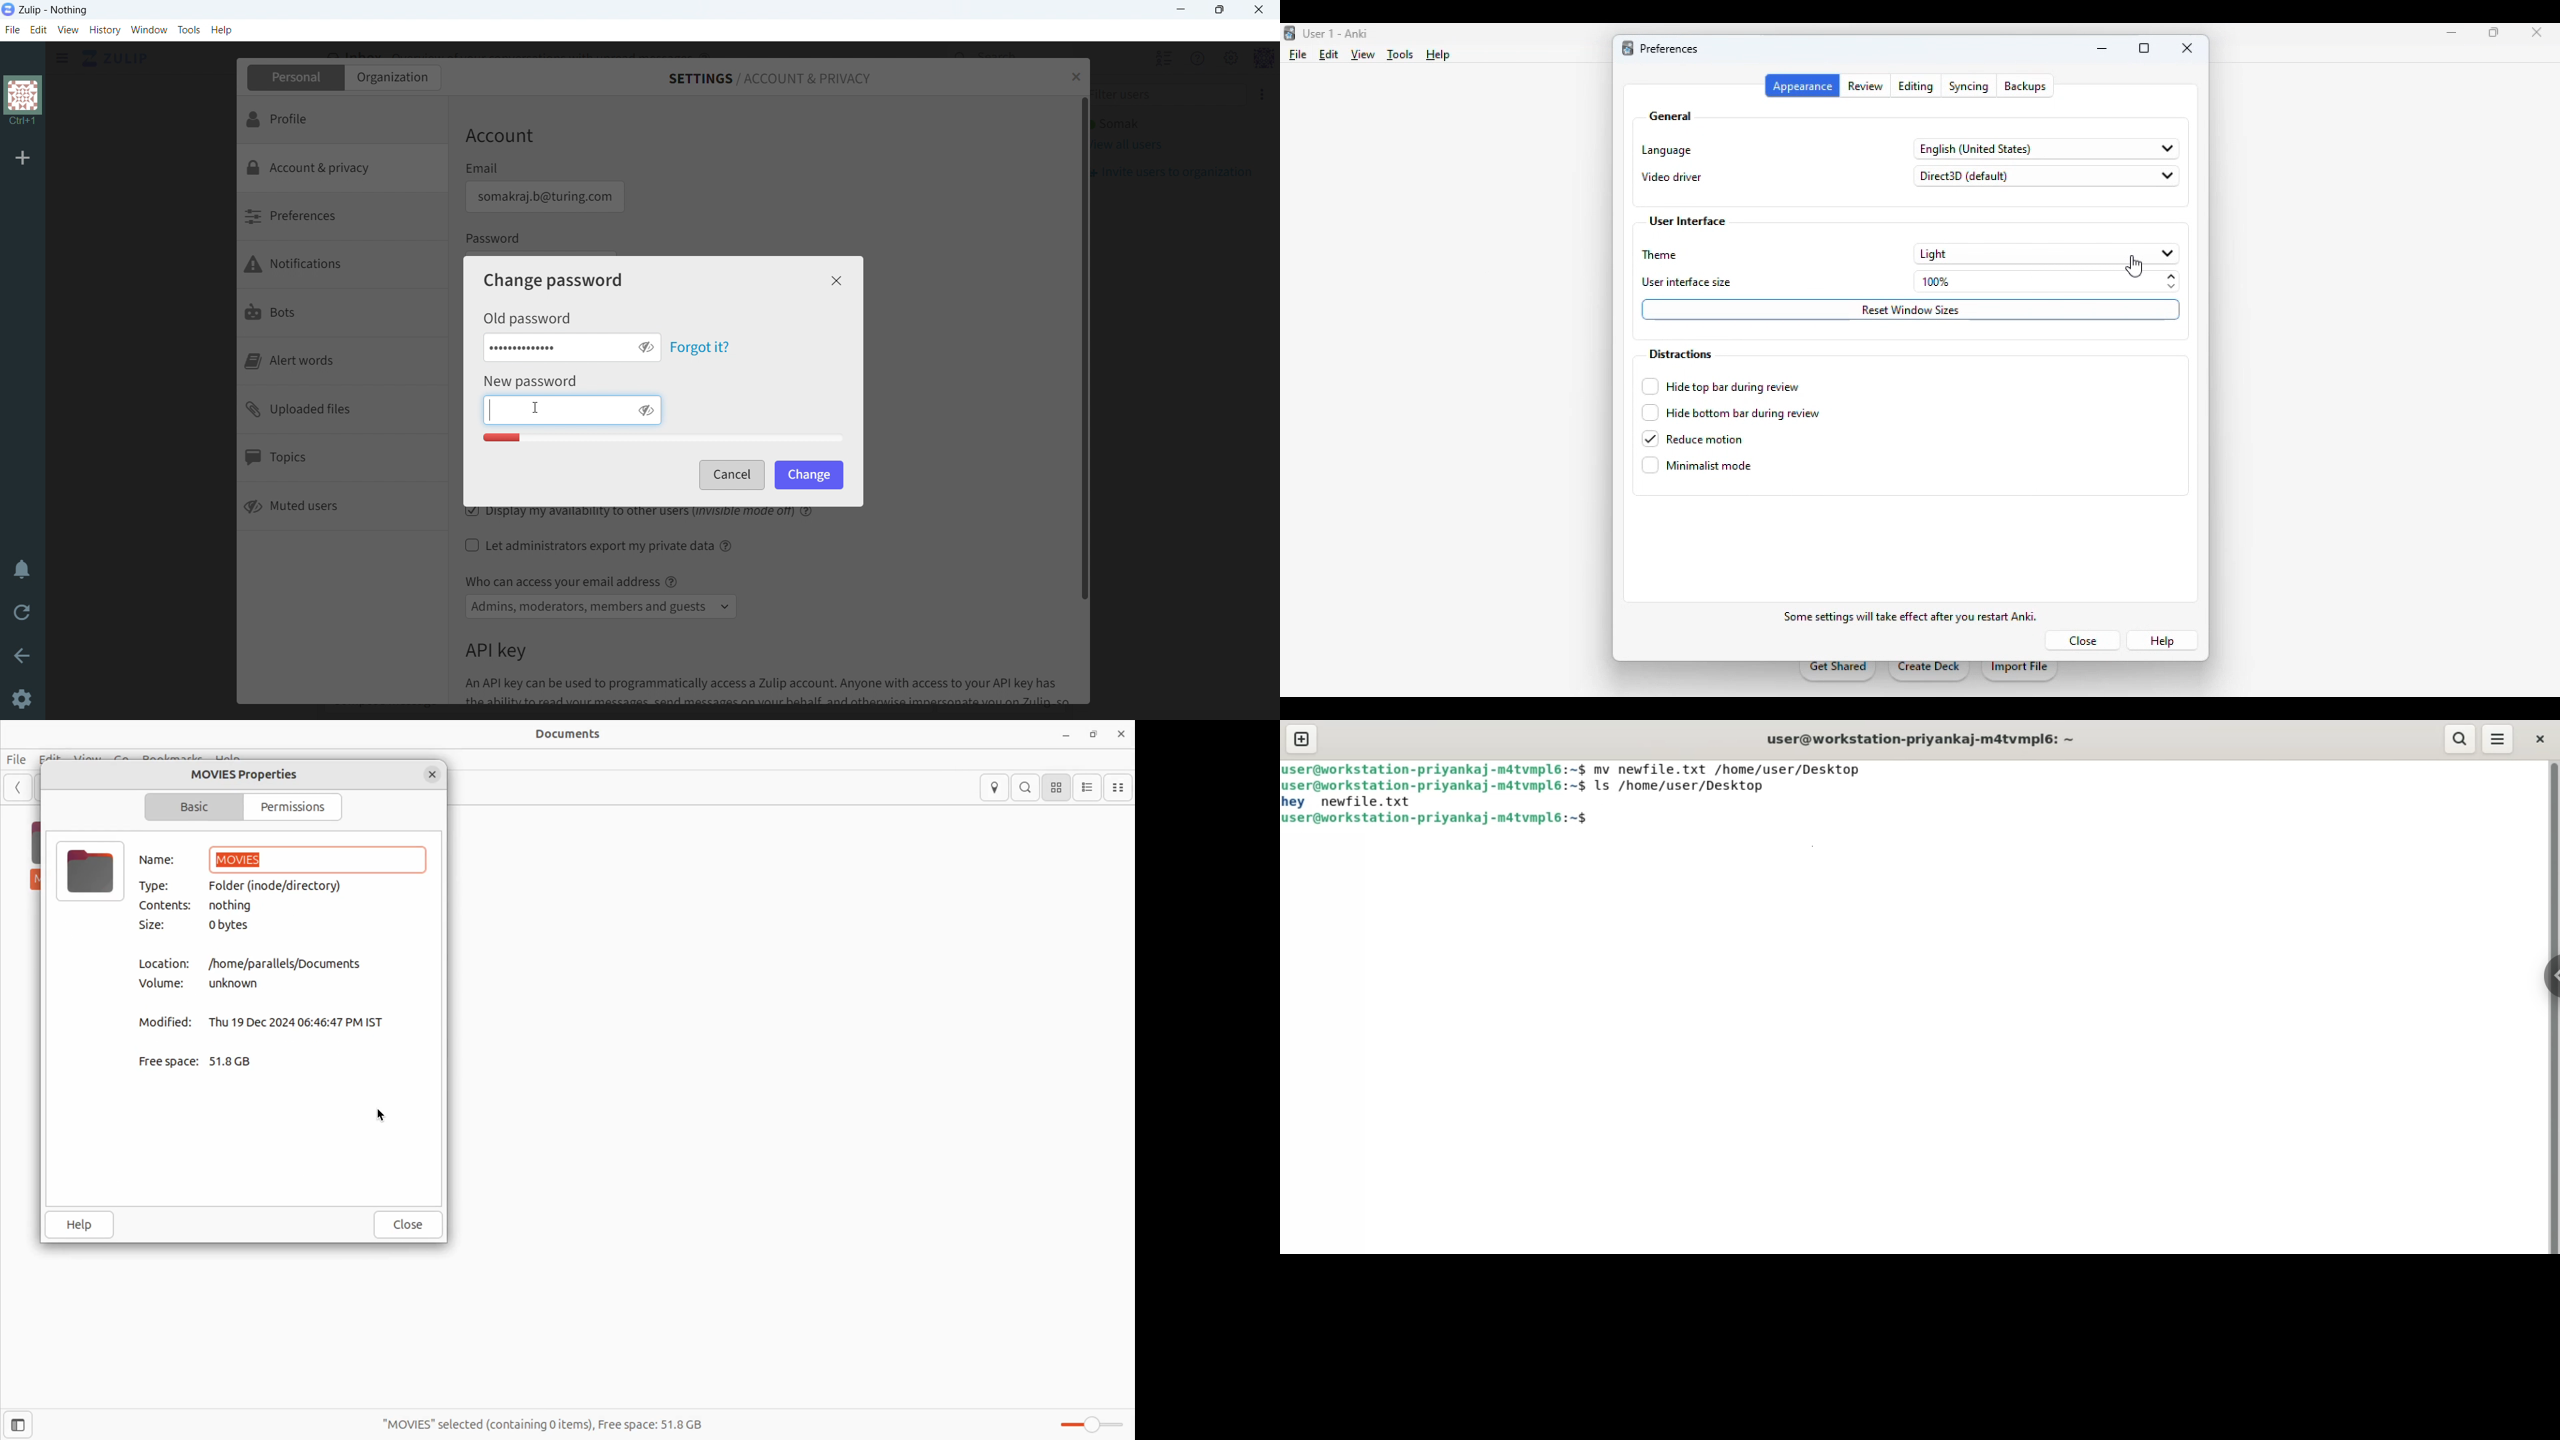 This screenshot has width=2576, height=1456. Describe the element at coordinates (157, 884) in the screenshot. I see `type` at that location.